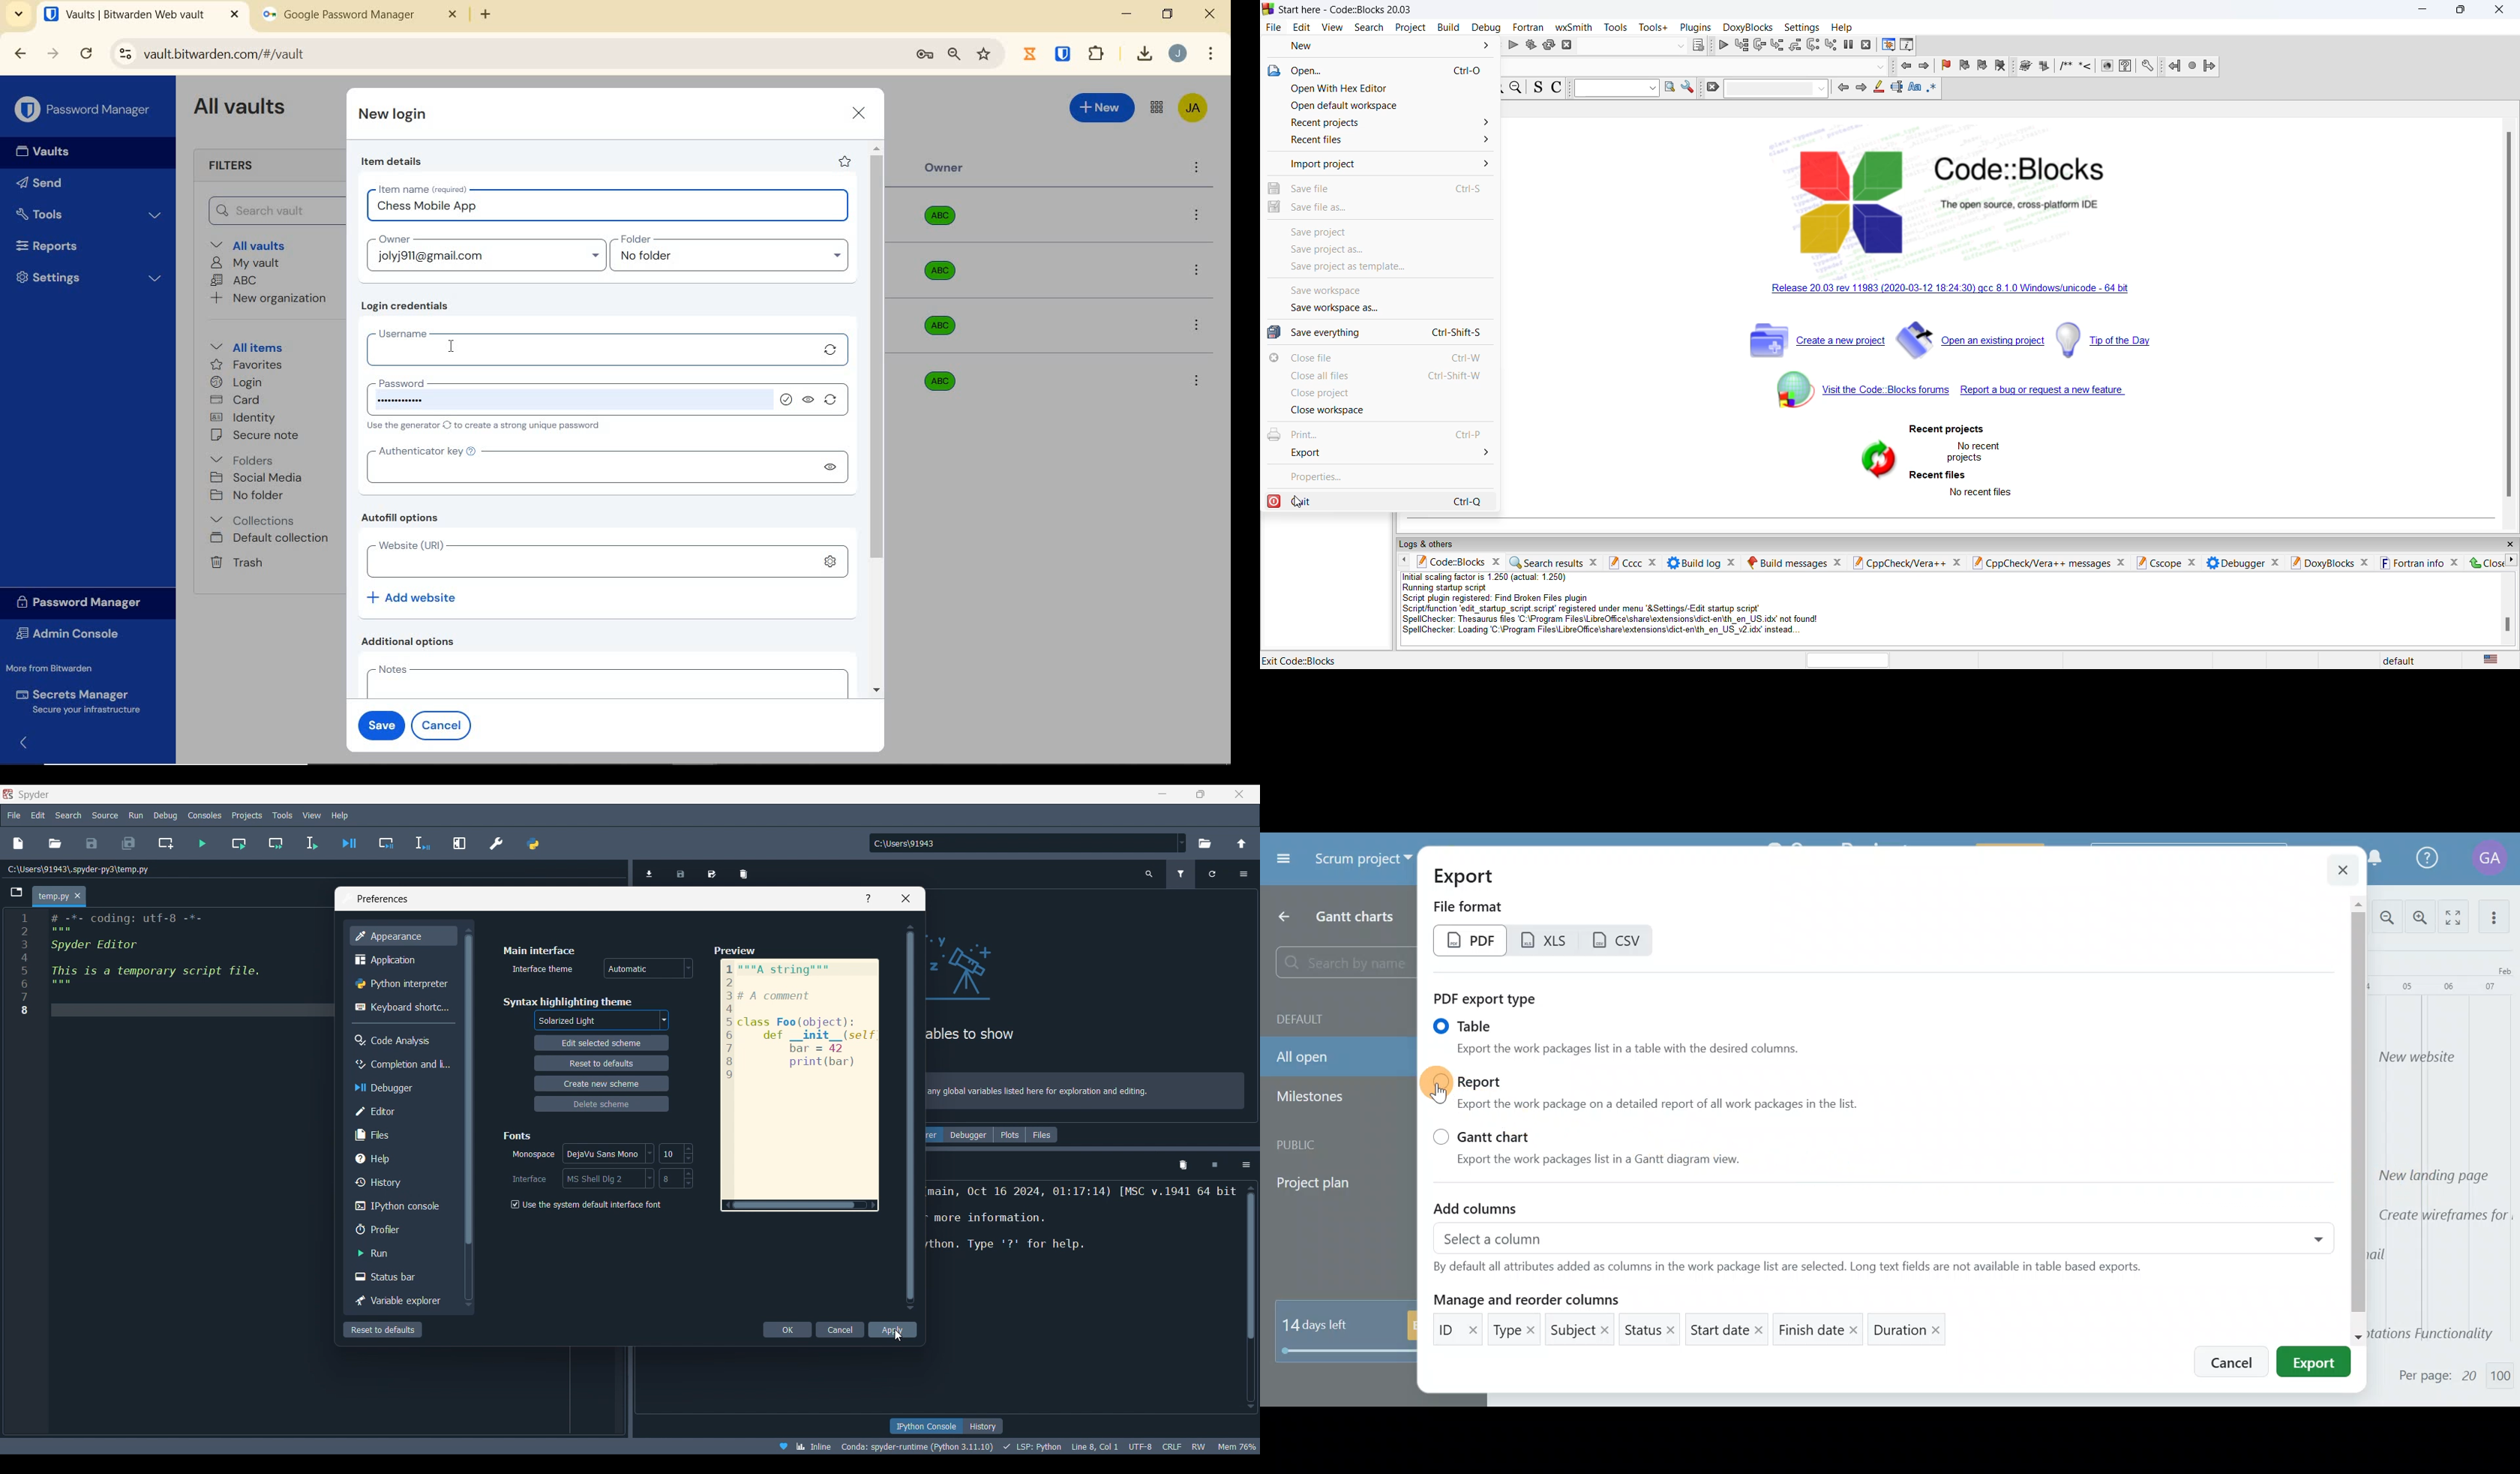 The width and height of the screenshot is (2520, 1484). What do you see at coordinates (106, 815) in the screenshot?
I see `Source menu` at bounding box center [106, 815].